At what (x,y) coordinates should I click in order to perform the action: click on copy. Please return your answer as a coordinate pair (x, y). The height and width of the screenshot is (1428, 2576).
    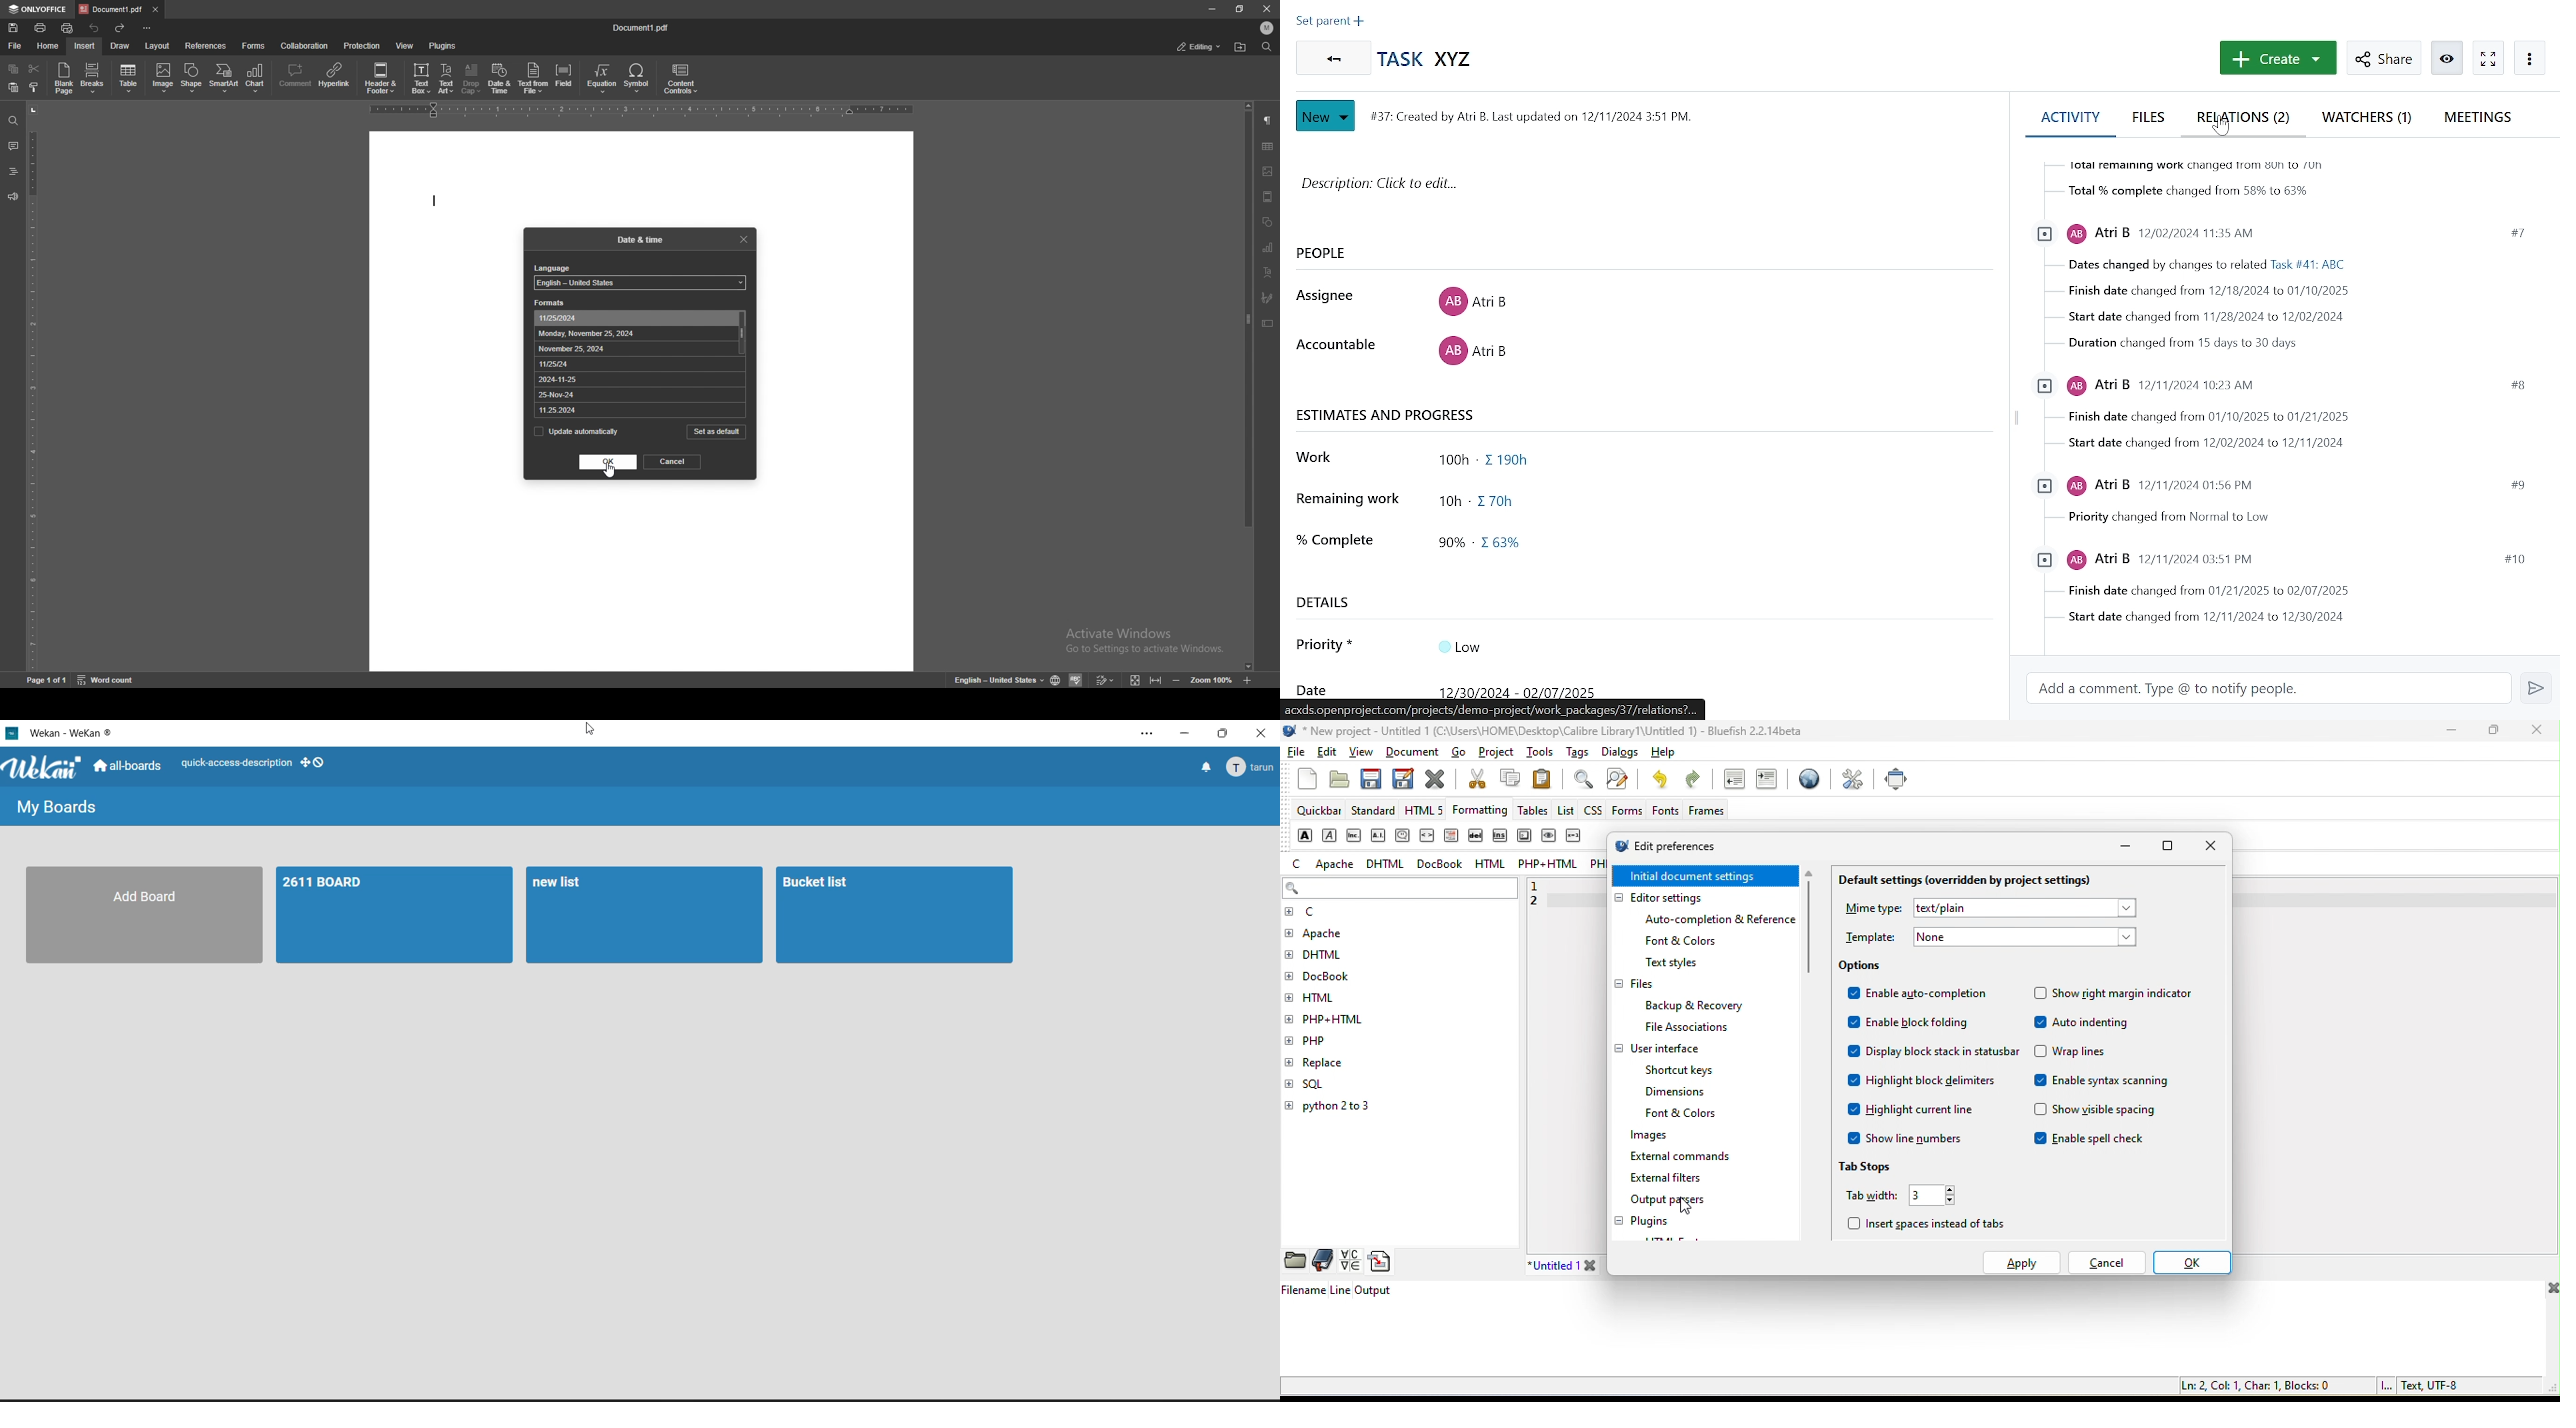
    Looking at the image, I should click on (14, 68).